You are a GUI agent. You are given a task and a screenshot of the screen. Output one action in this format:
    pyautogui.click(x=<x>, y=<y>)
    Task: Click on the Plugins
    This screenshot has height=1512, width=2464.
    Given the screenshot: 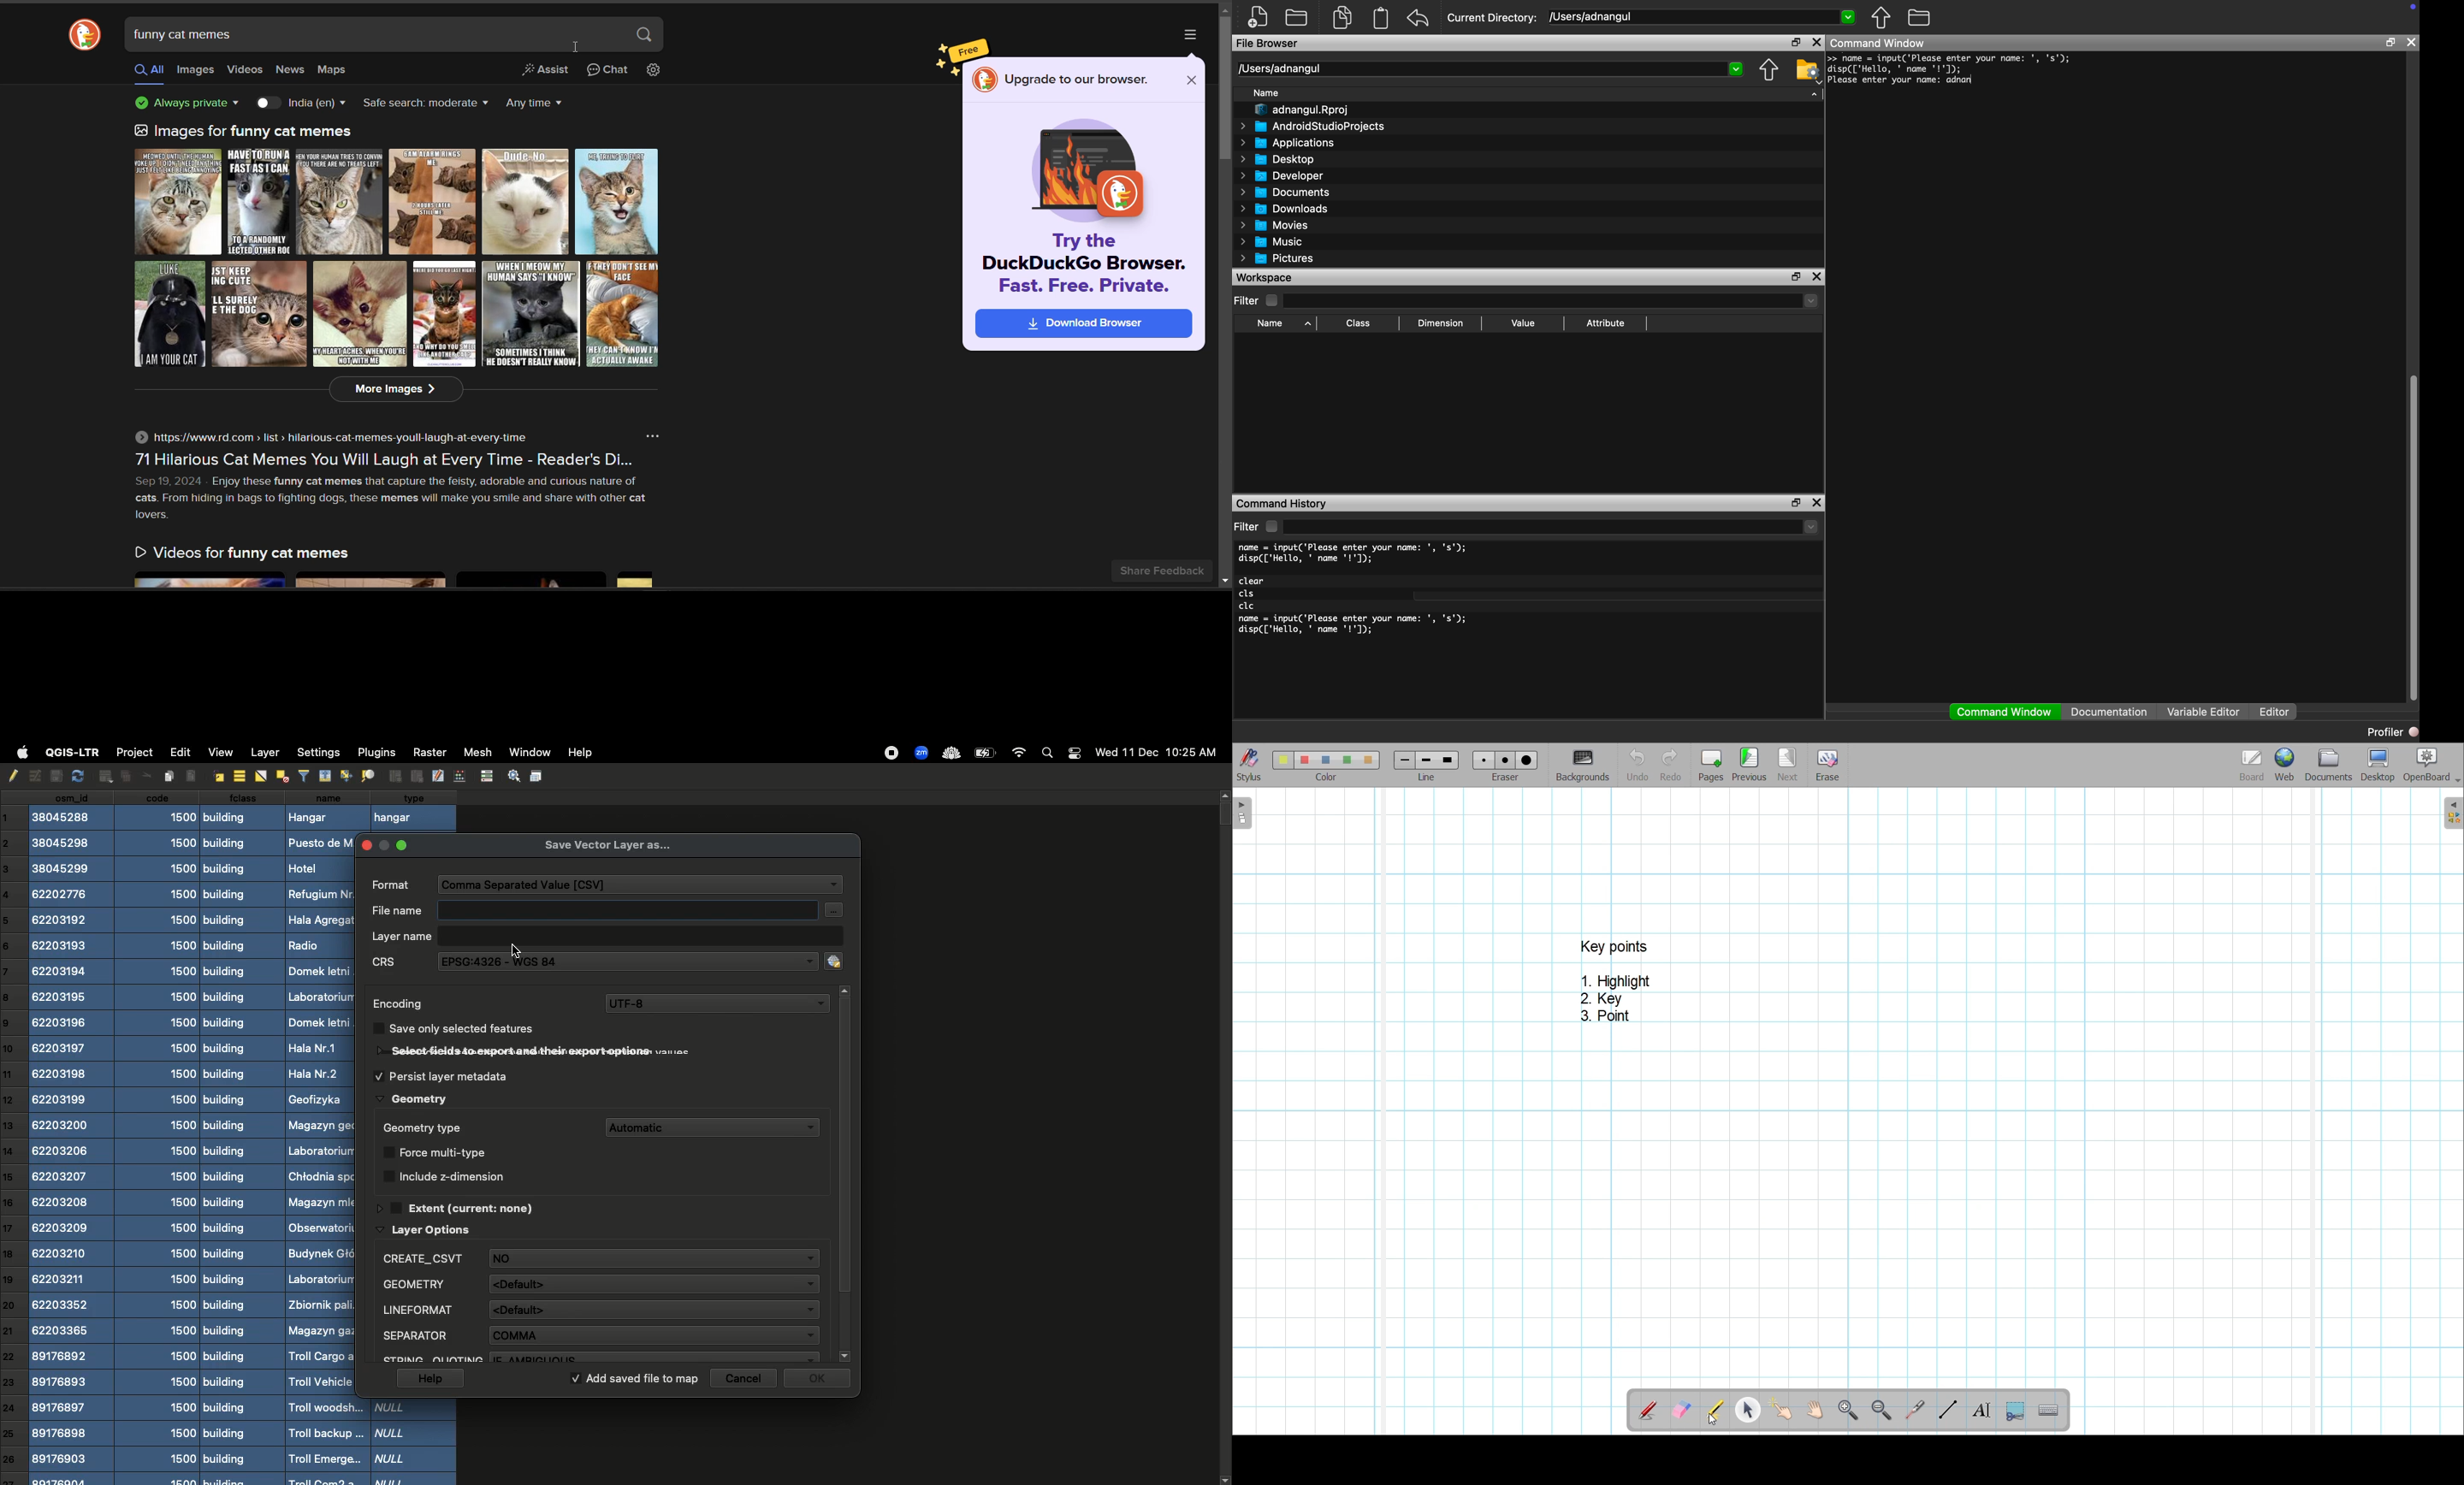 What is the action you would take?
    pyautogui.click(x=375, y=752)
    